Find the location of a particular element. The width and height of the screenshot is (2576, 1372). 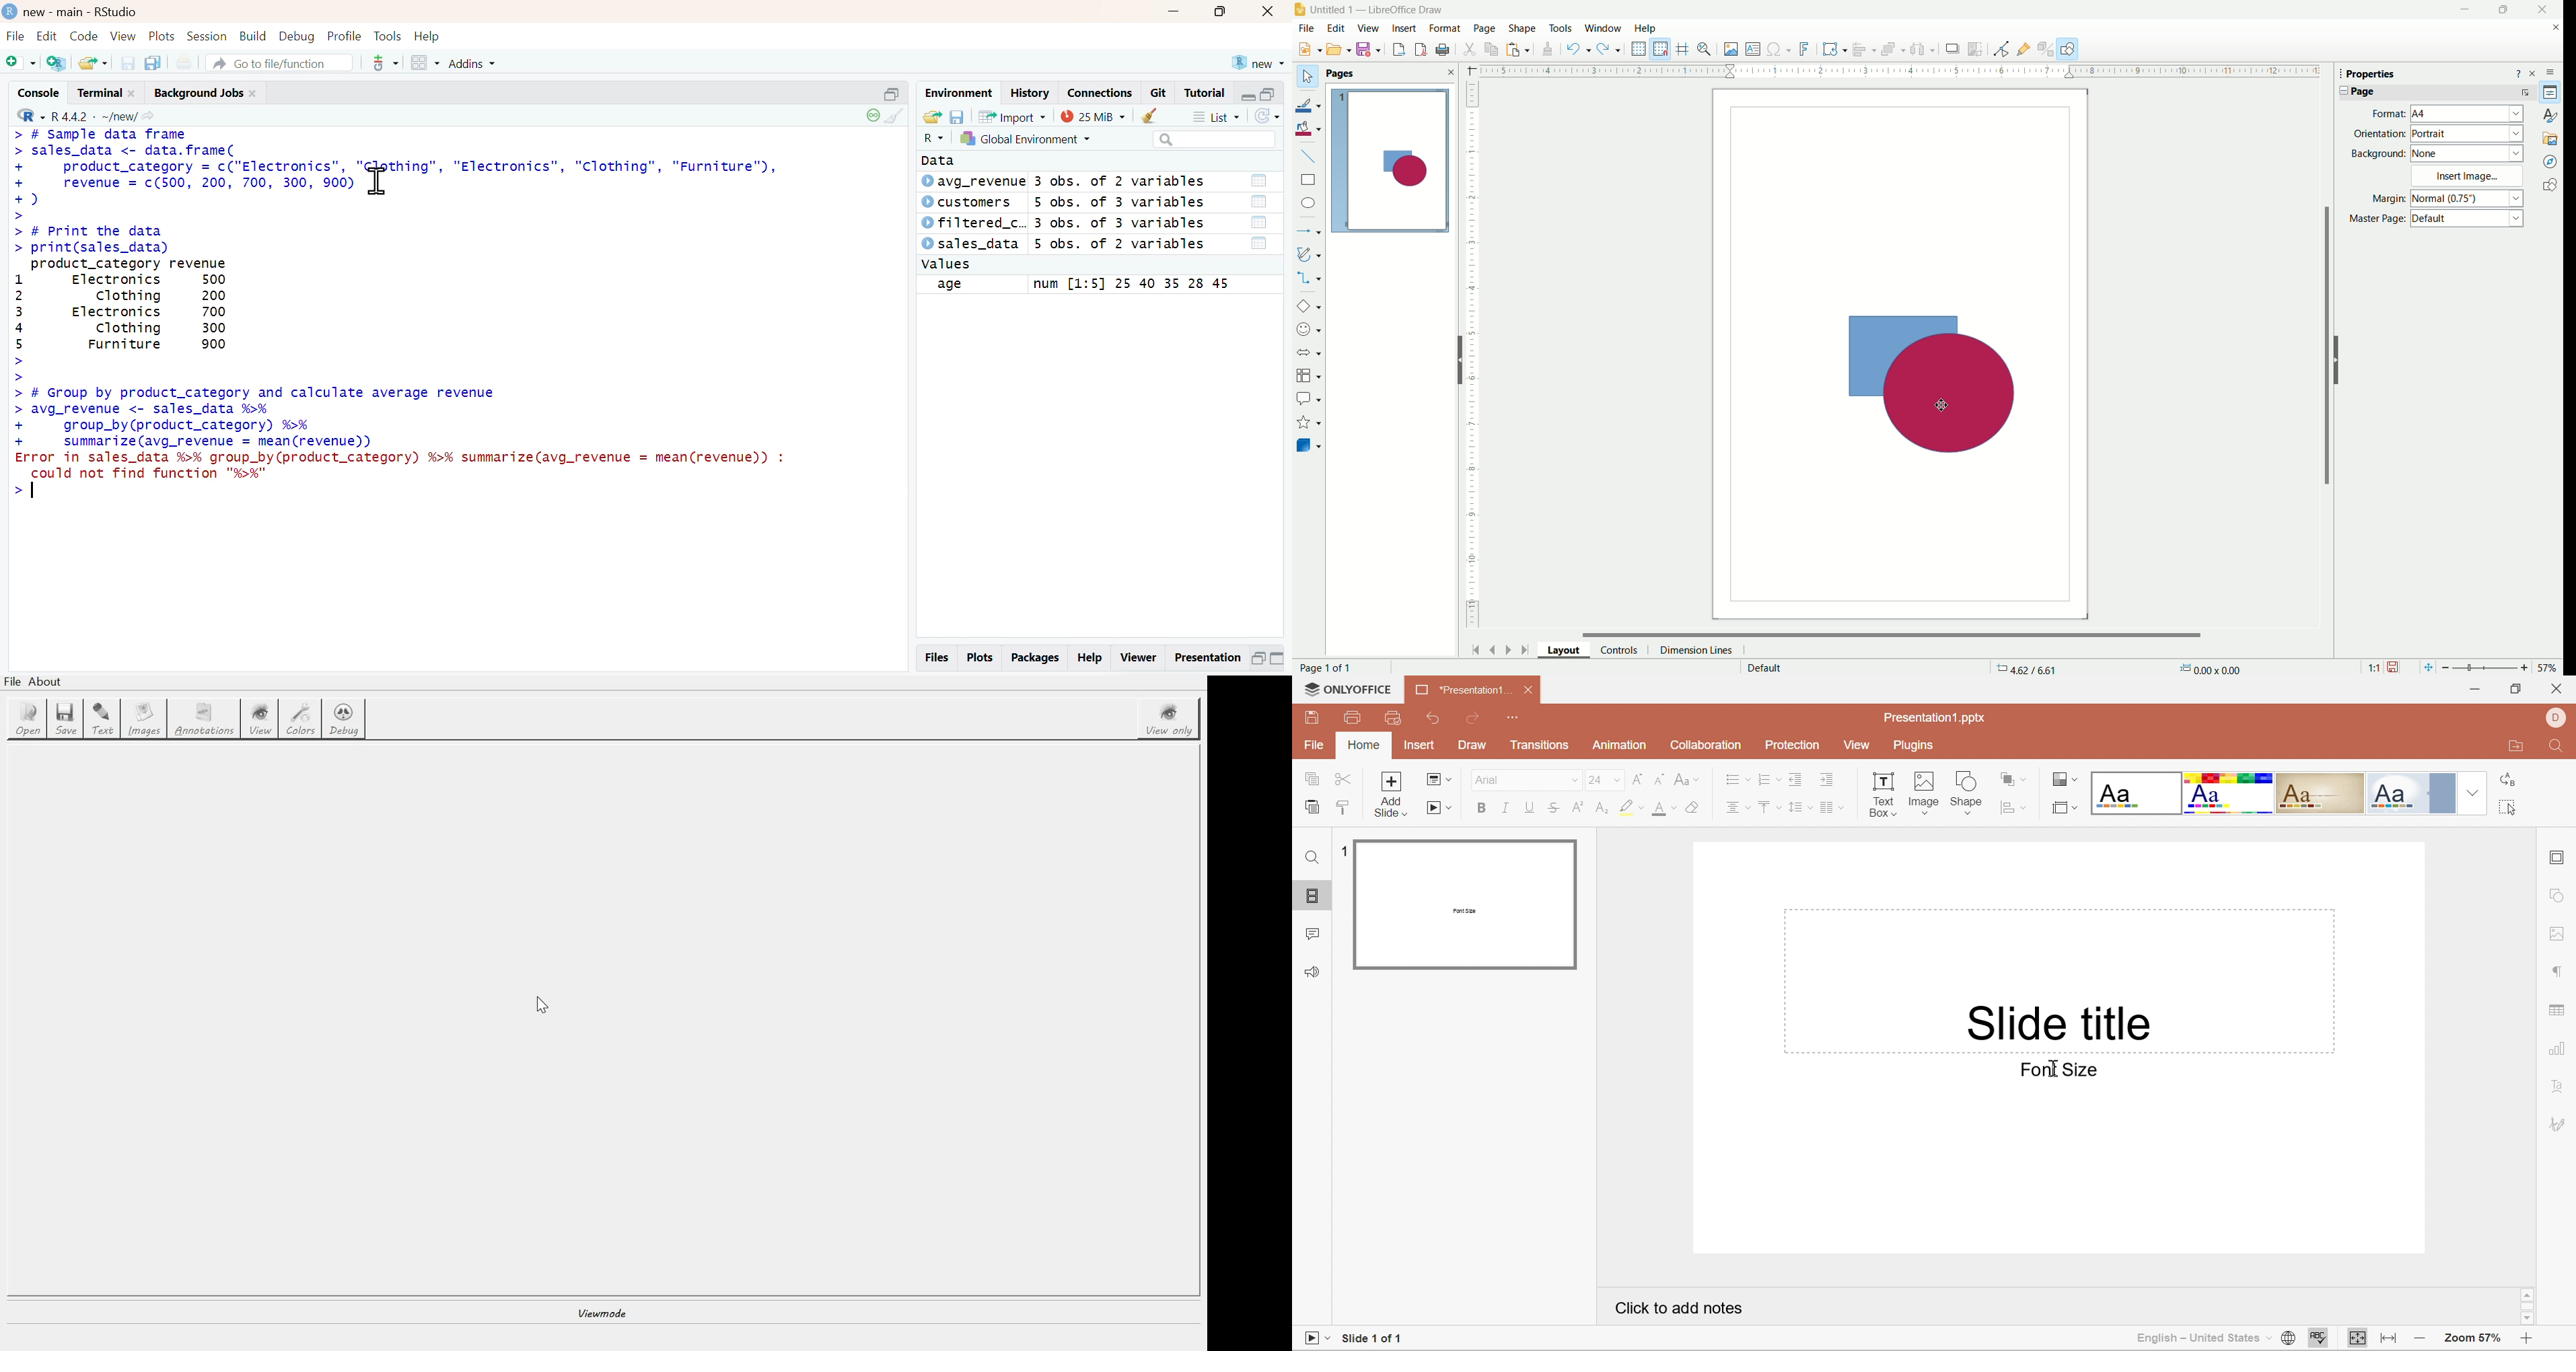

insert image is located at coordinates (2471, 176).